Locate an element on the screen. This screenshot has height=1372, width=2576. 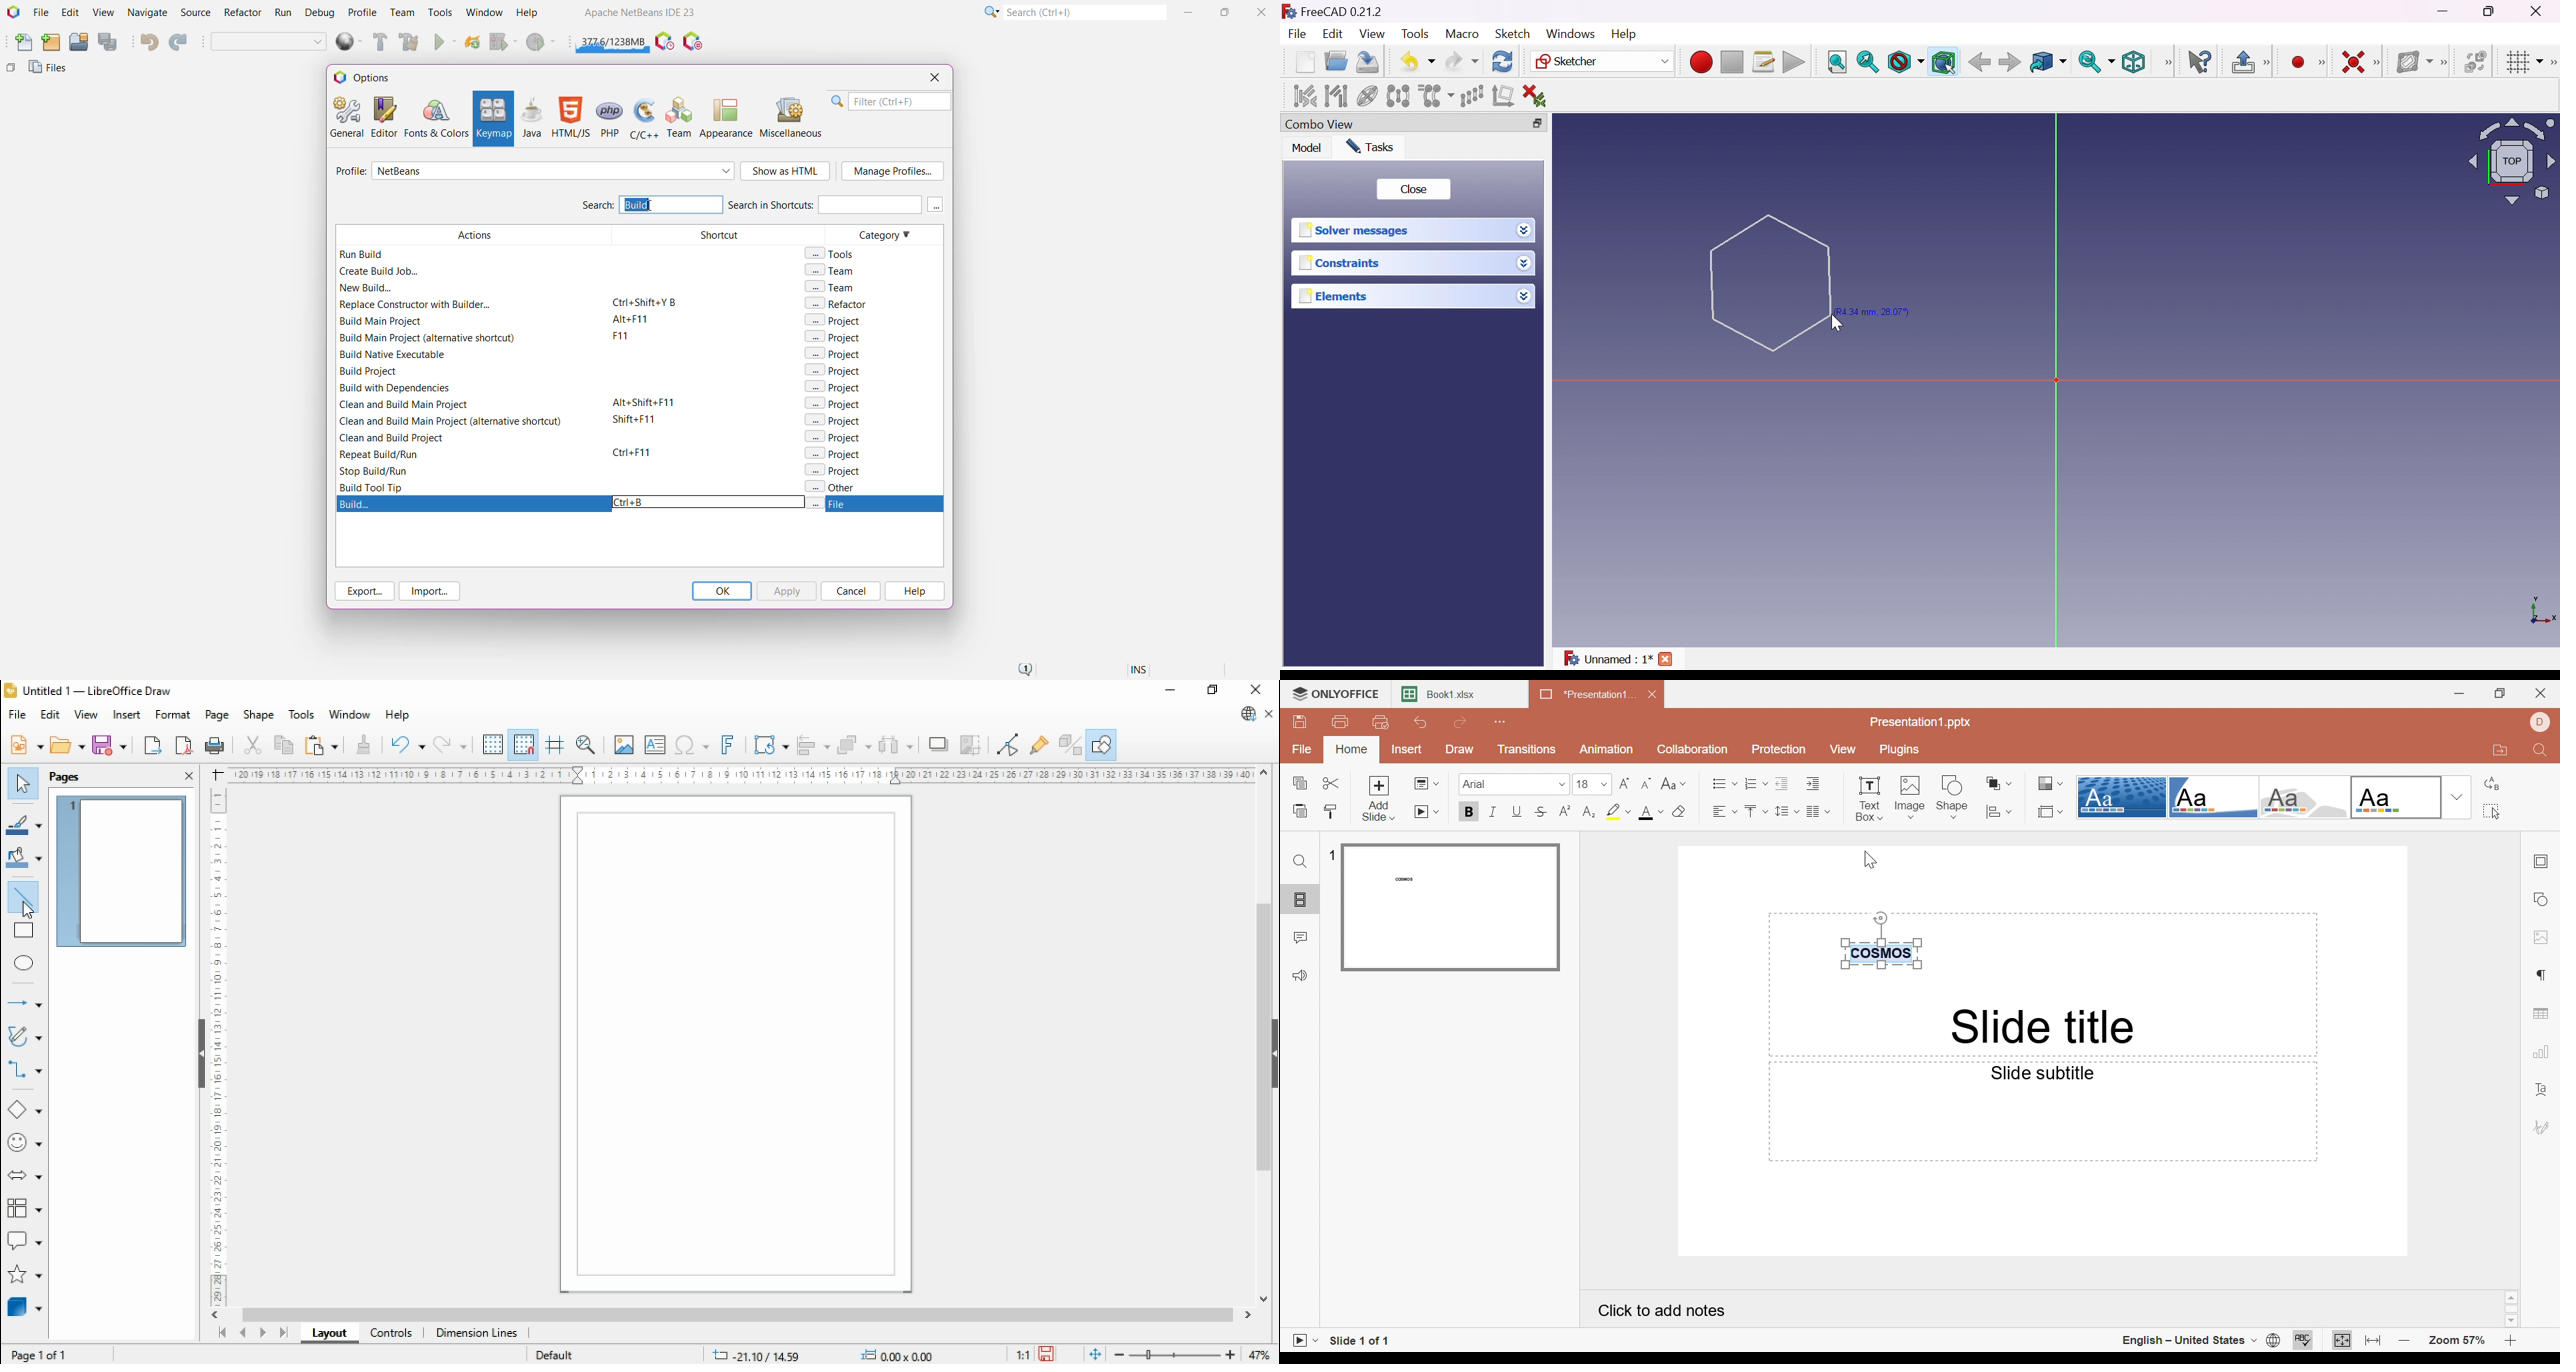
Appearance is located at coordinates (726, 117).